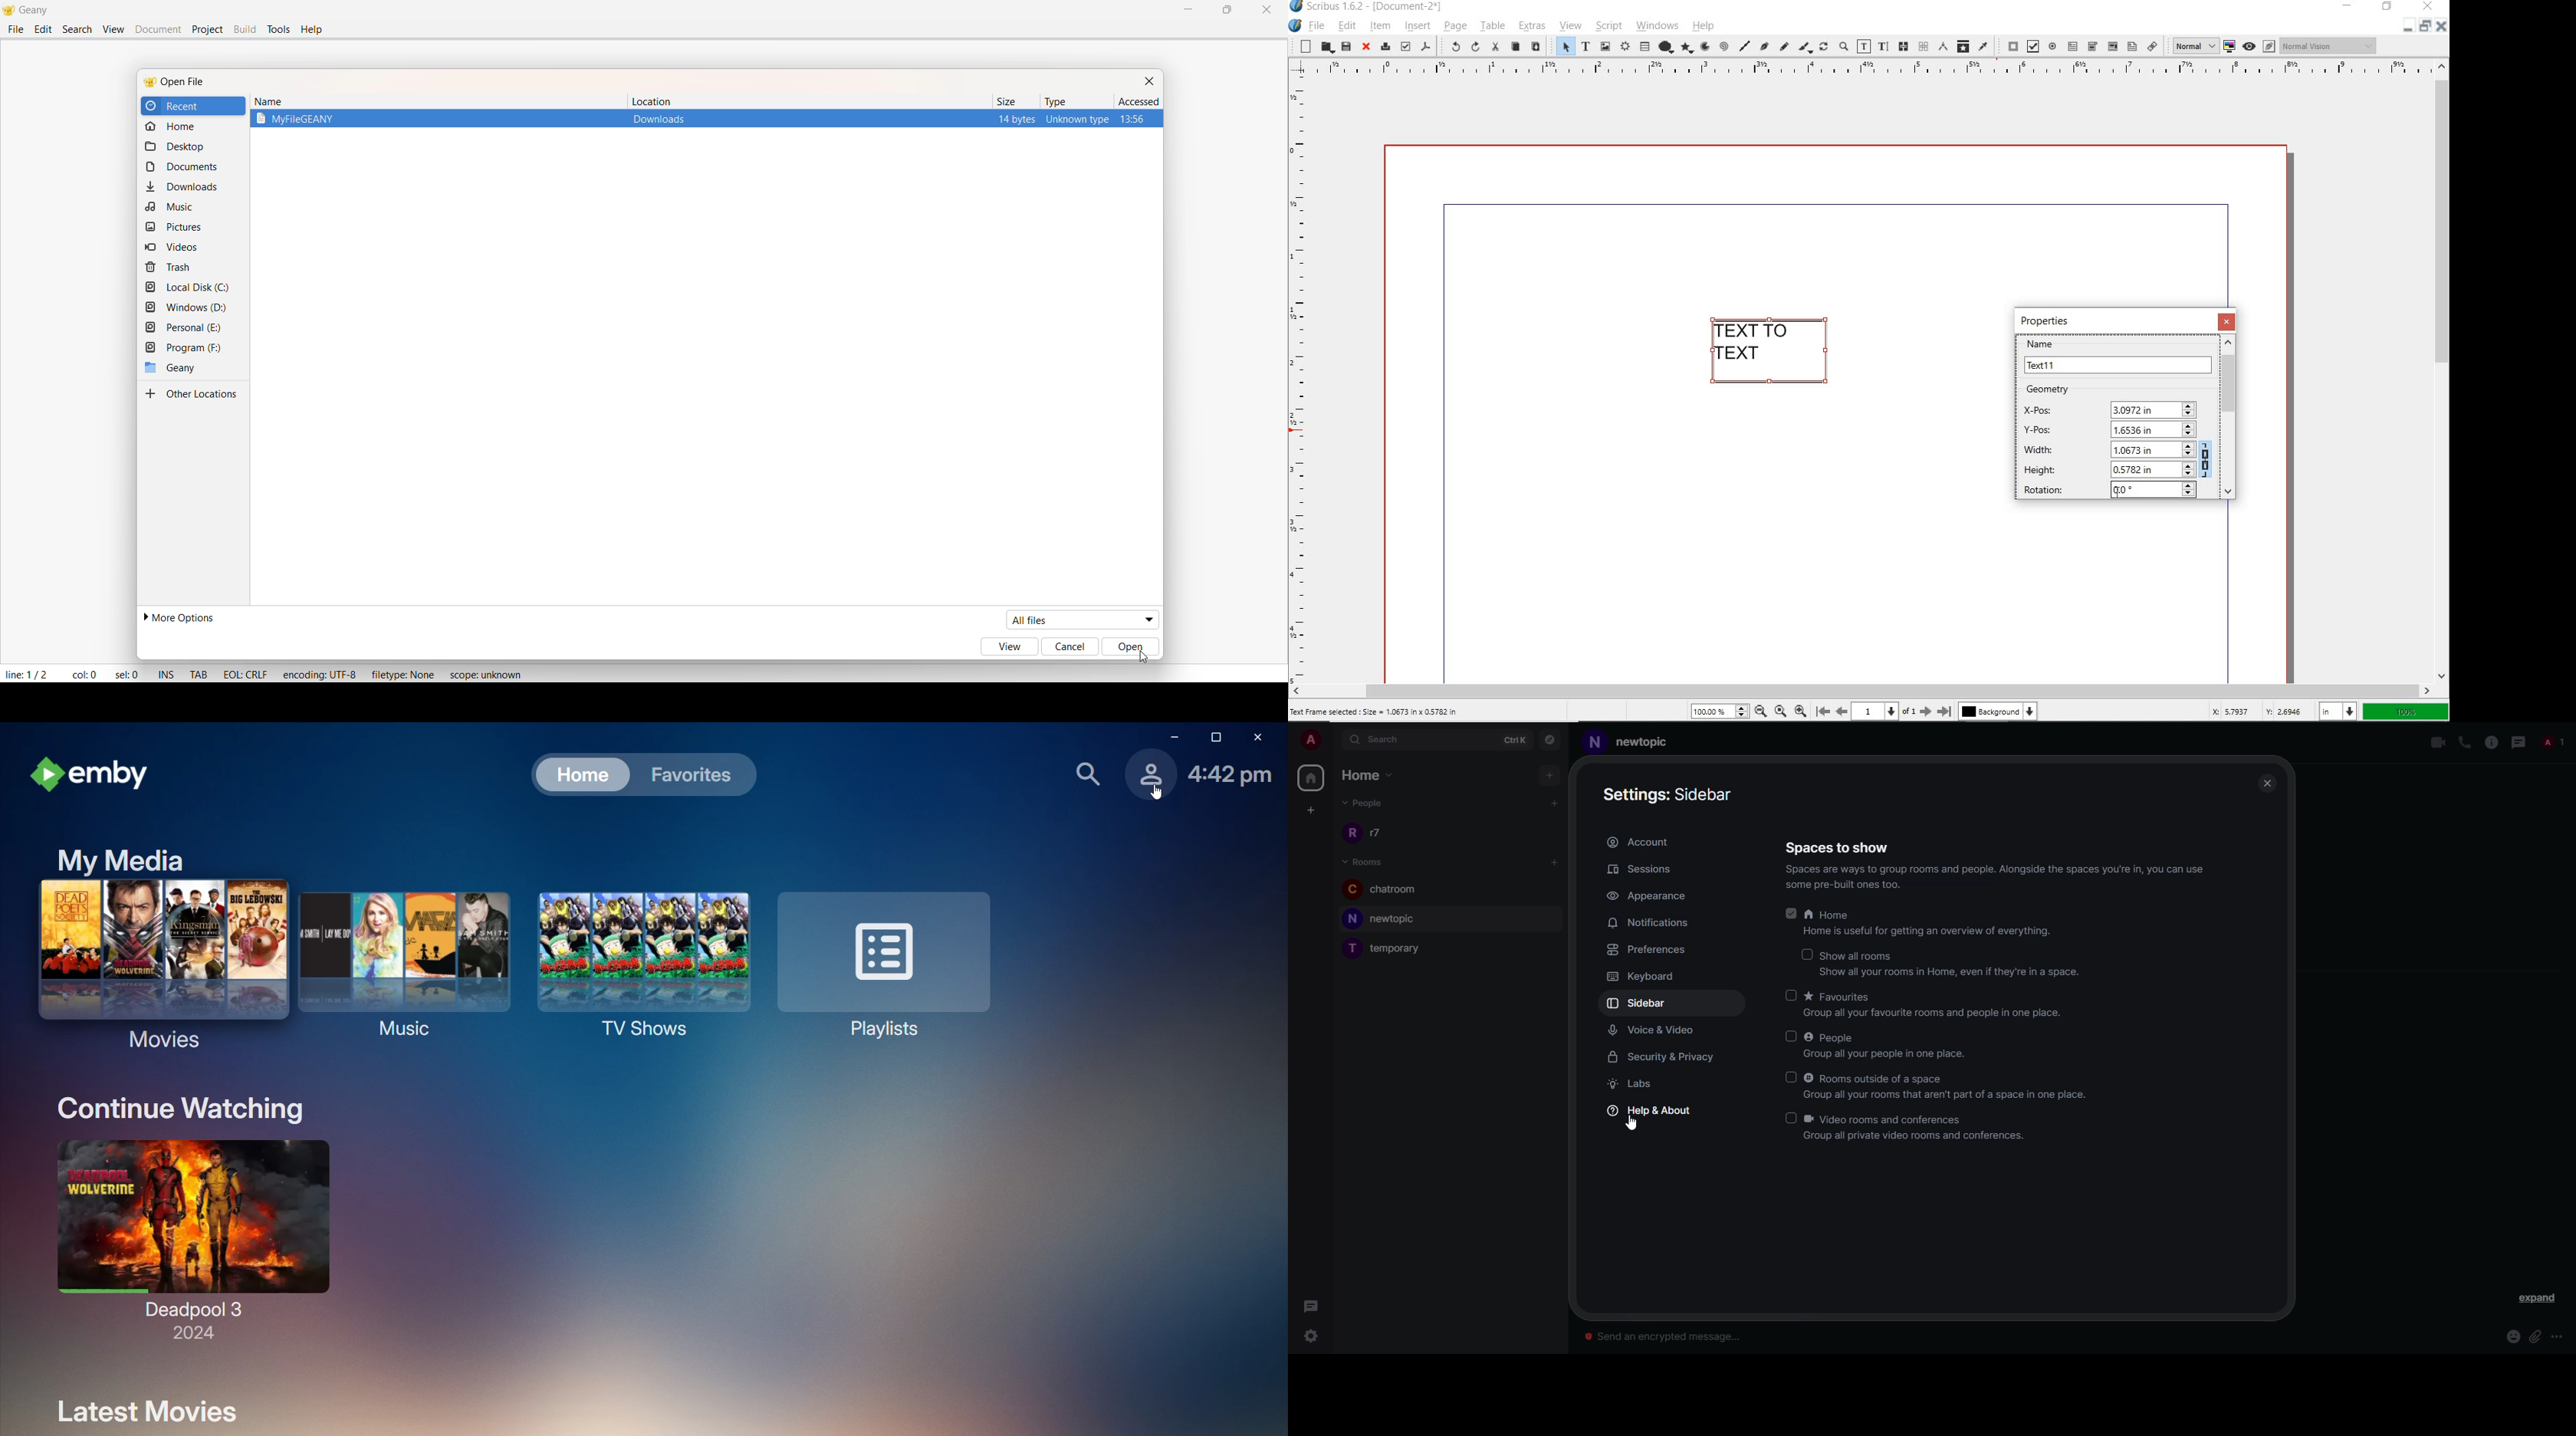  What do you see at coordinates (1888, 1056) in the screenshot?
I see `info` at bounding box center [1888, 1056].